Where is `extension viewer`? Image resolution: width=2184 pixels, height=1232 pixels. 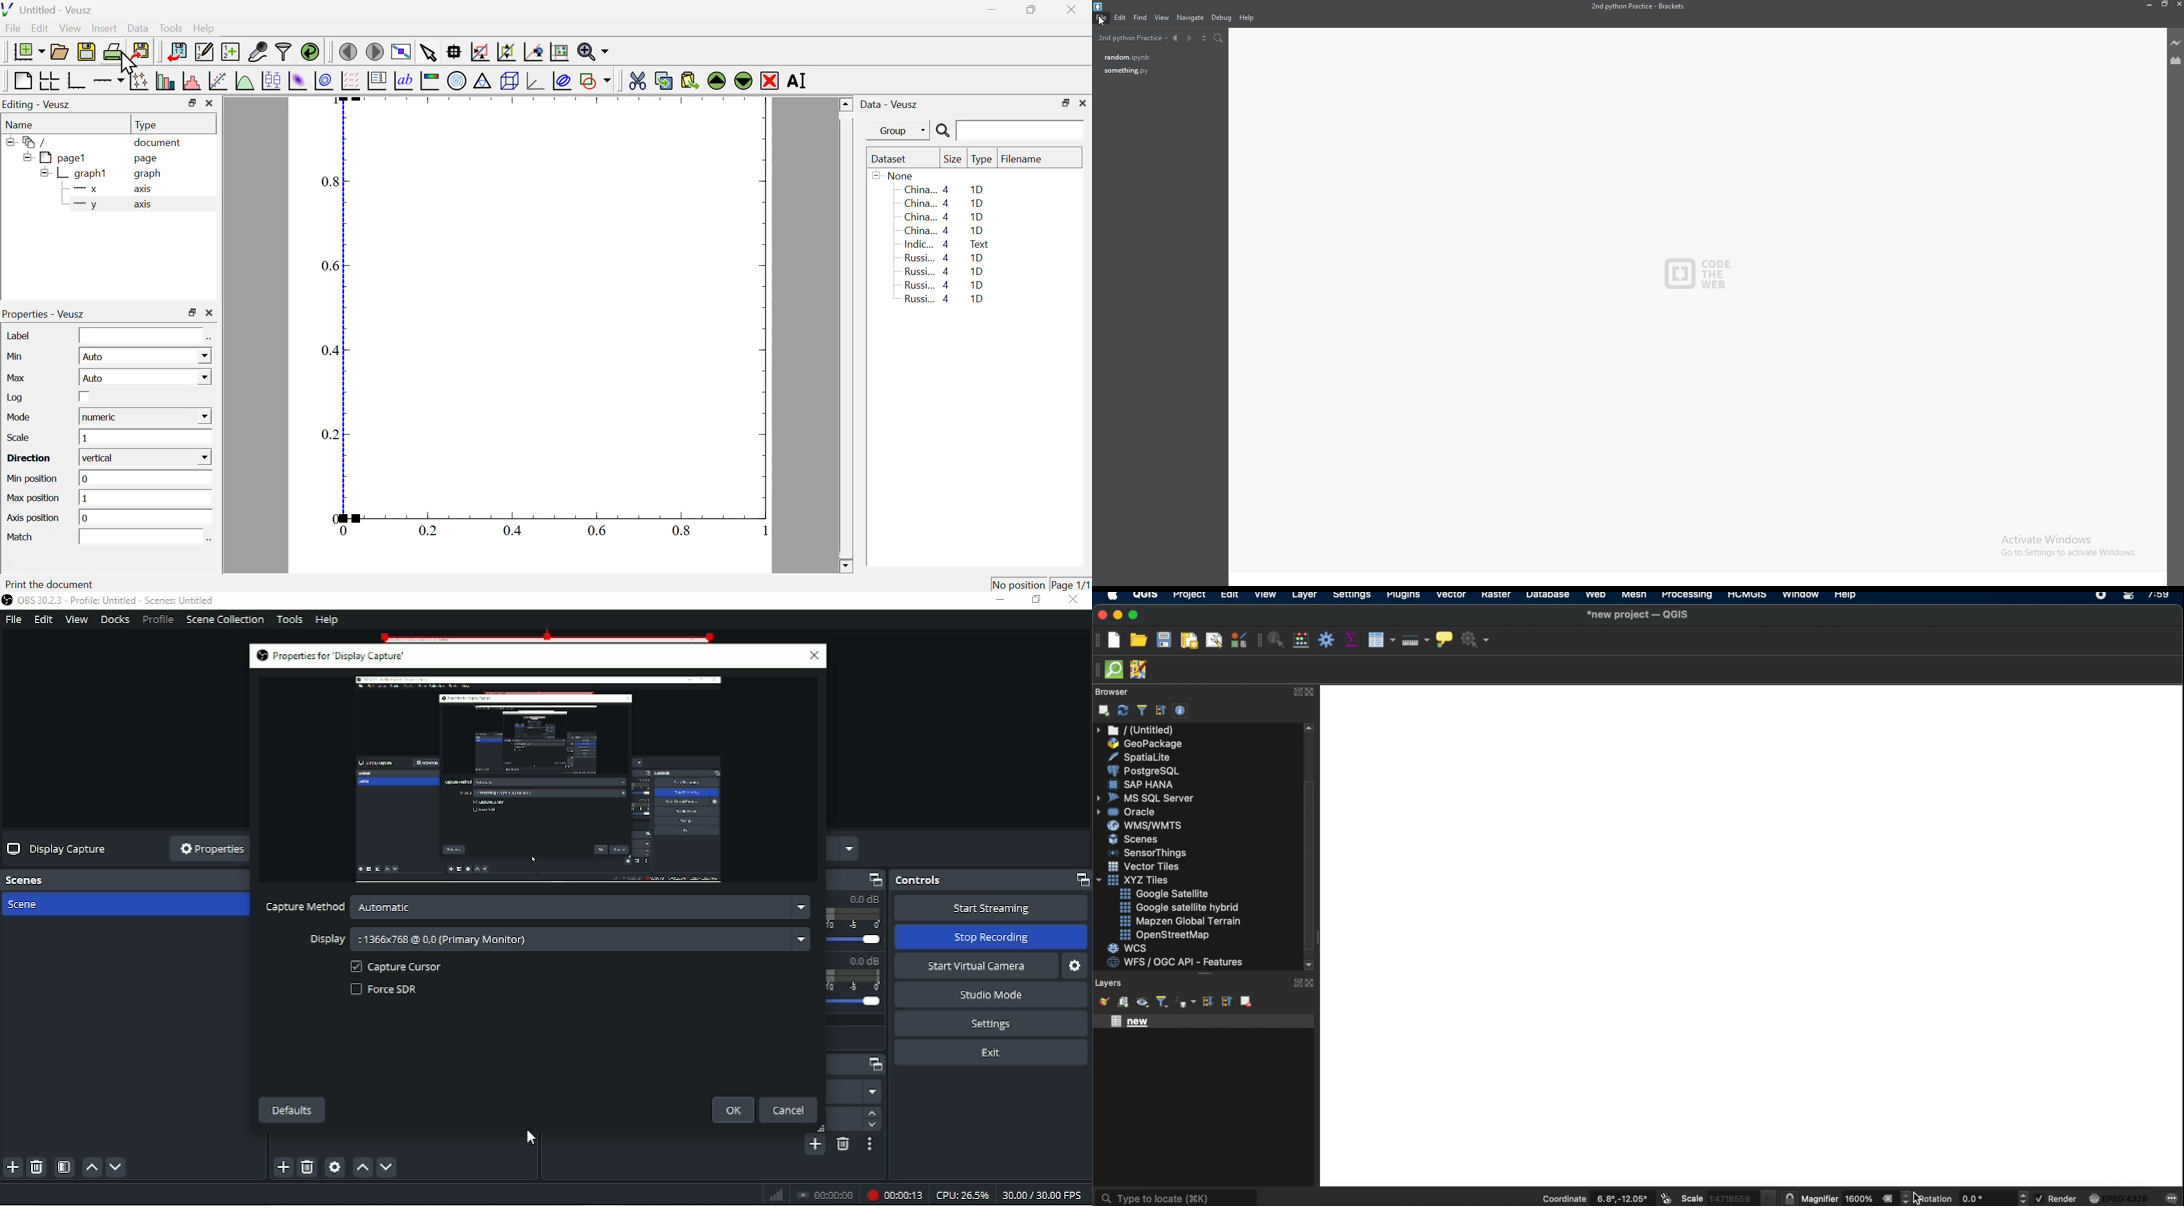
extension viewer is located at coordinates (2175, 61).